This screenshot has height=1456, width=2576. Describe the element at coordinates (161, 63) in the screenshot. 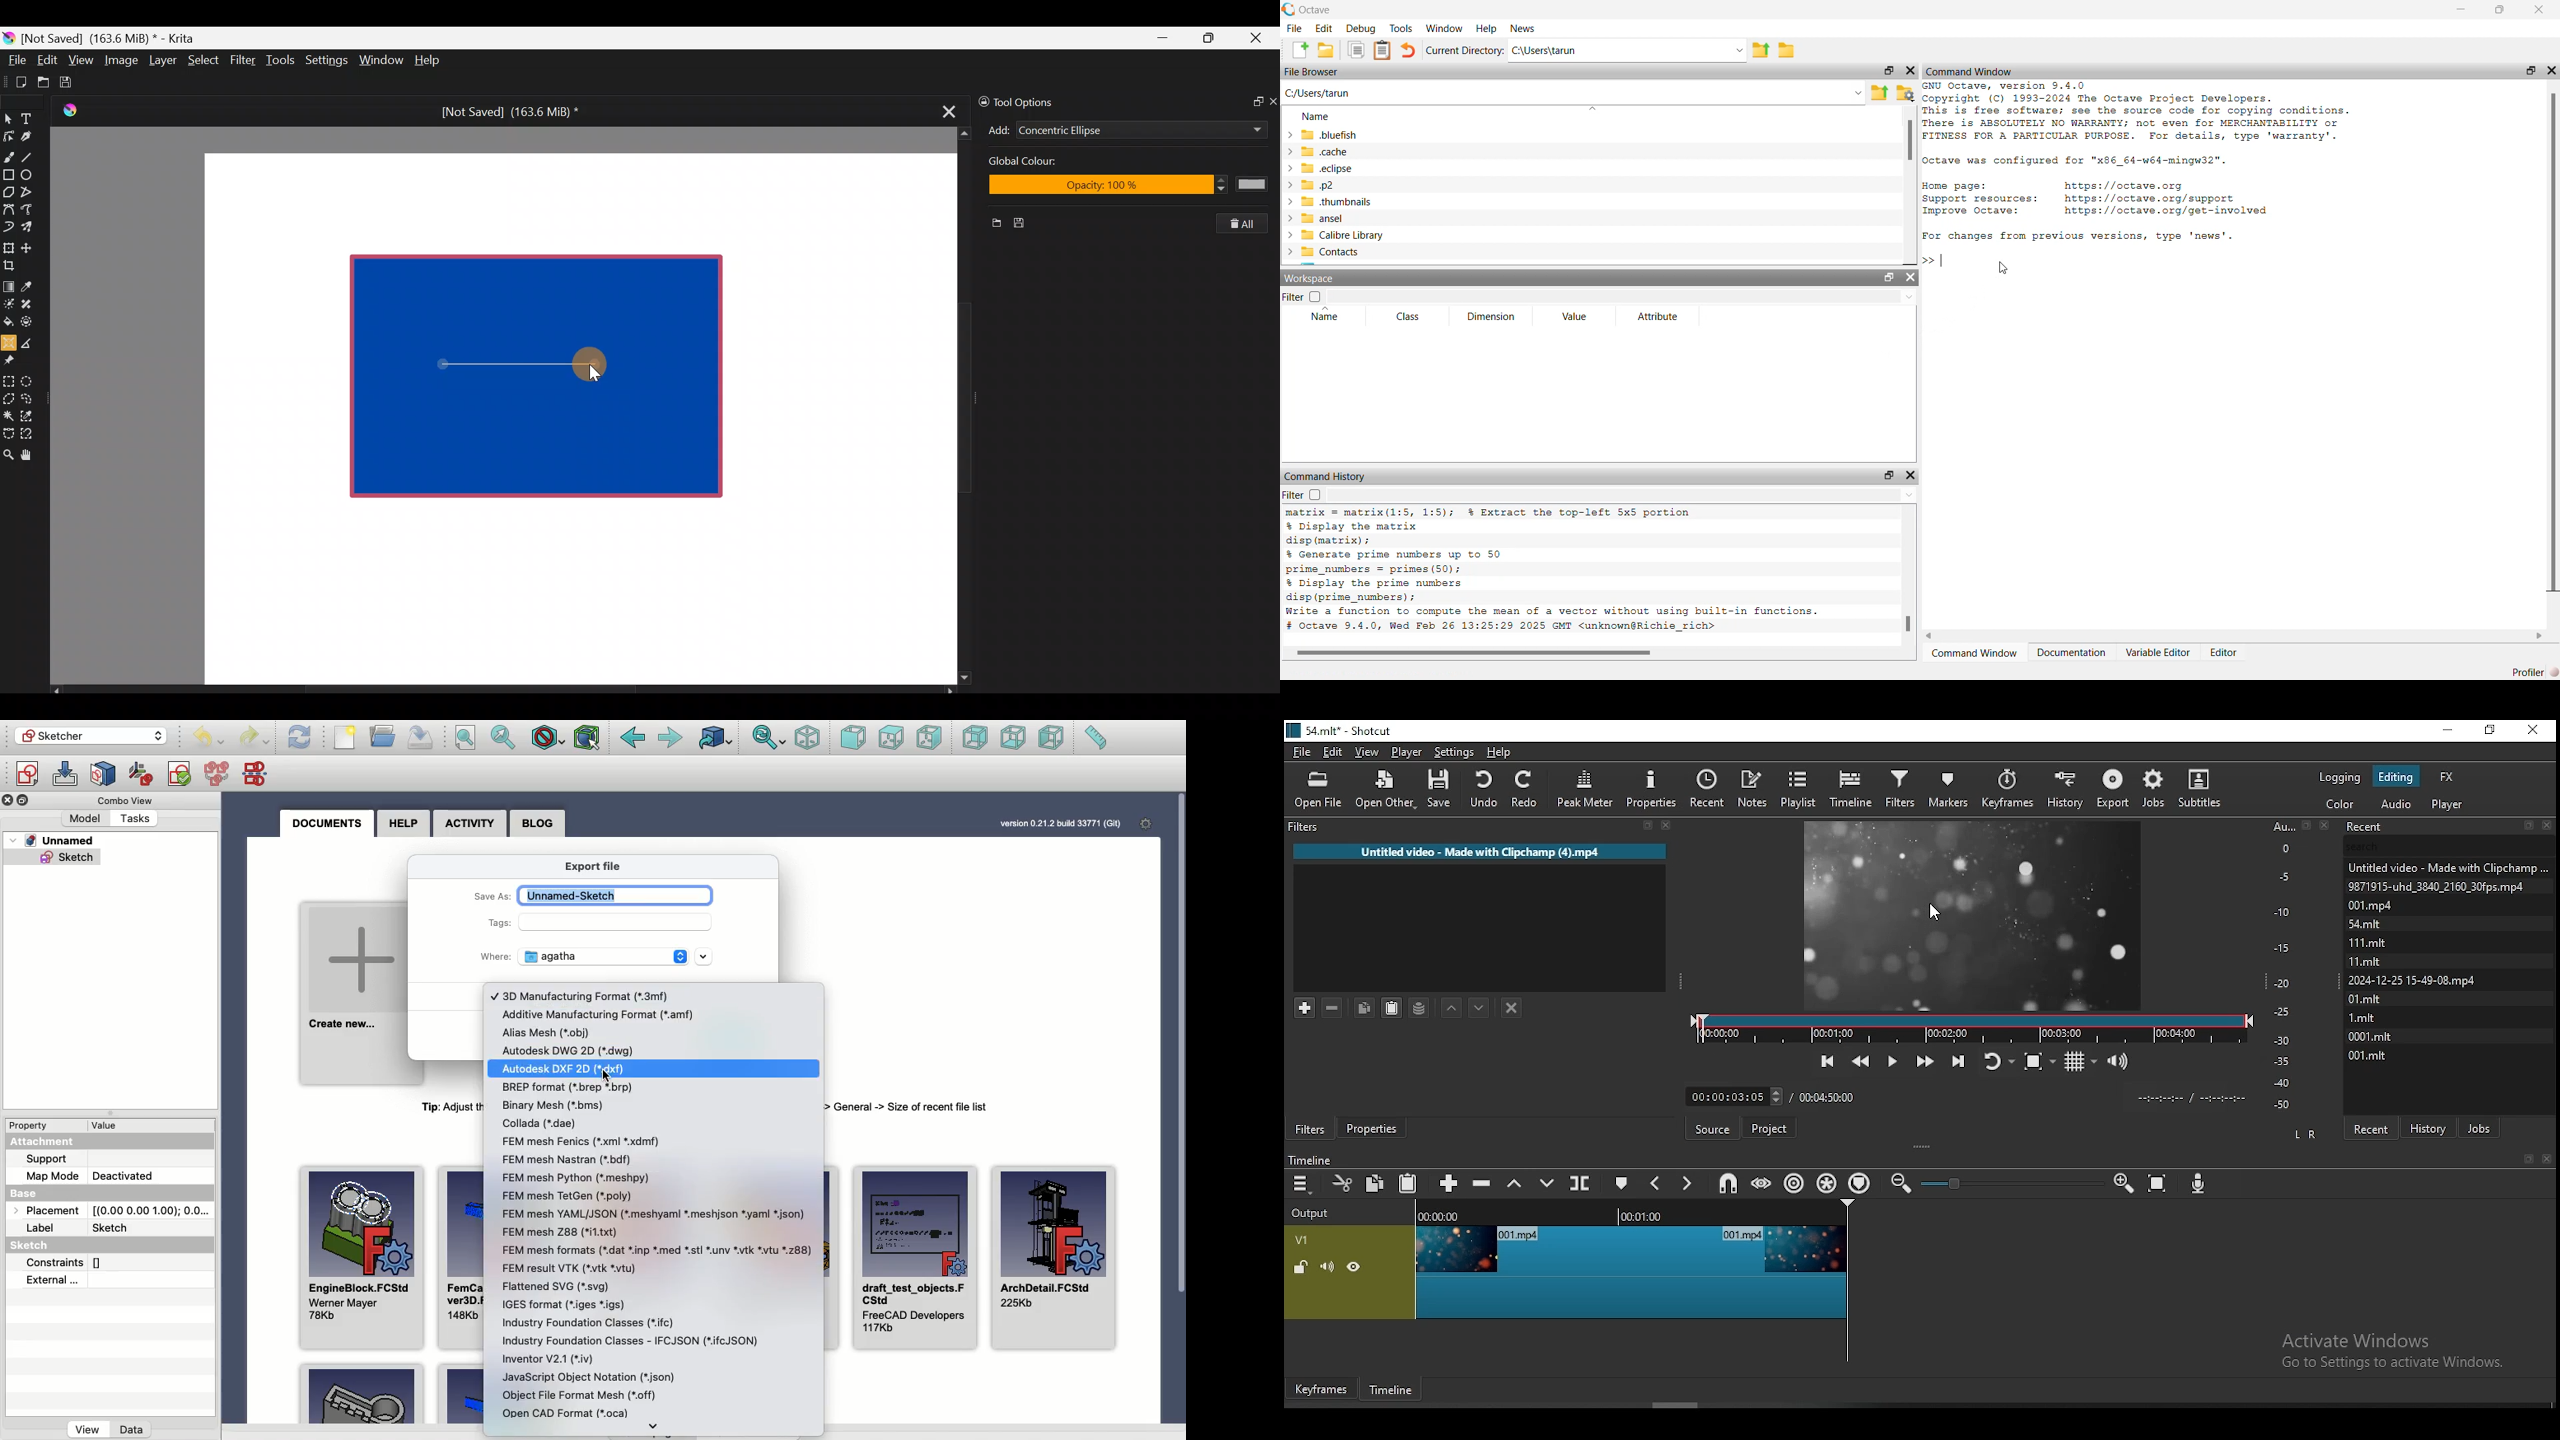

I see `Layer` at that location.